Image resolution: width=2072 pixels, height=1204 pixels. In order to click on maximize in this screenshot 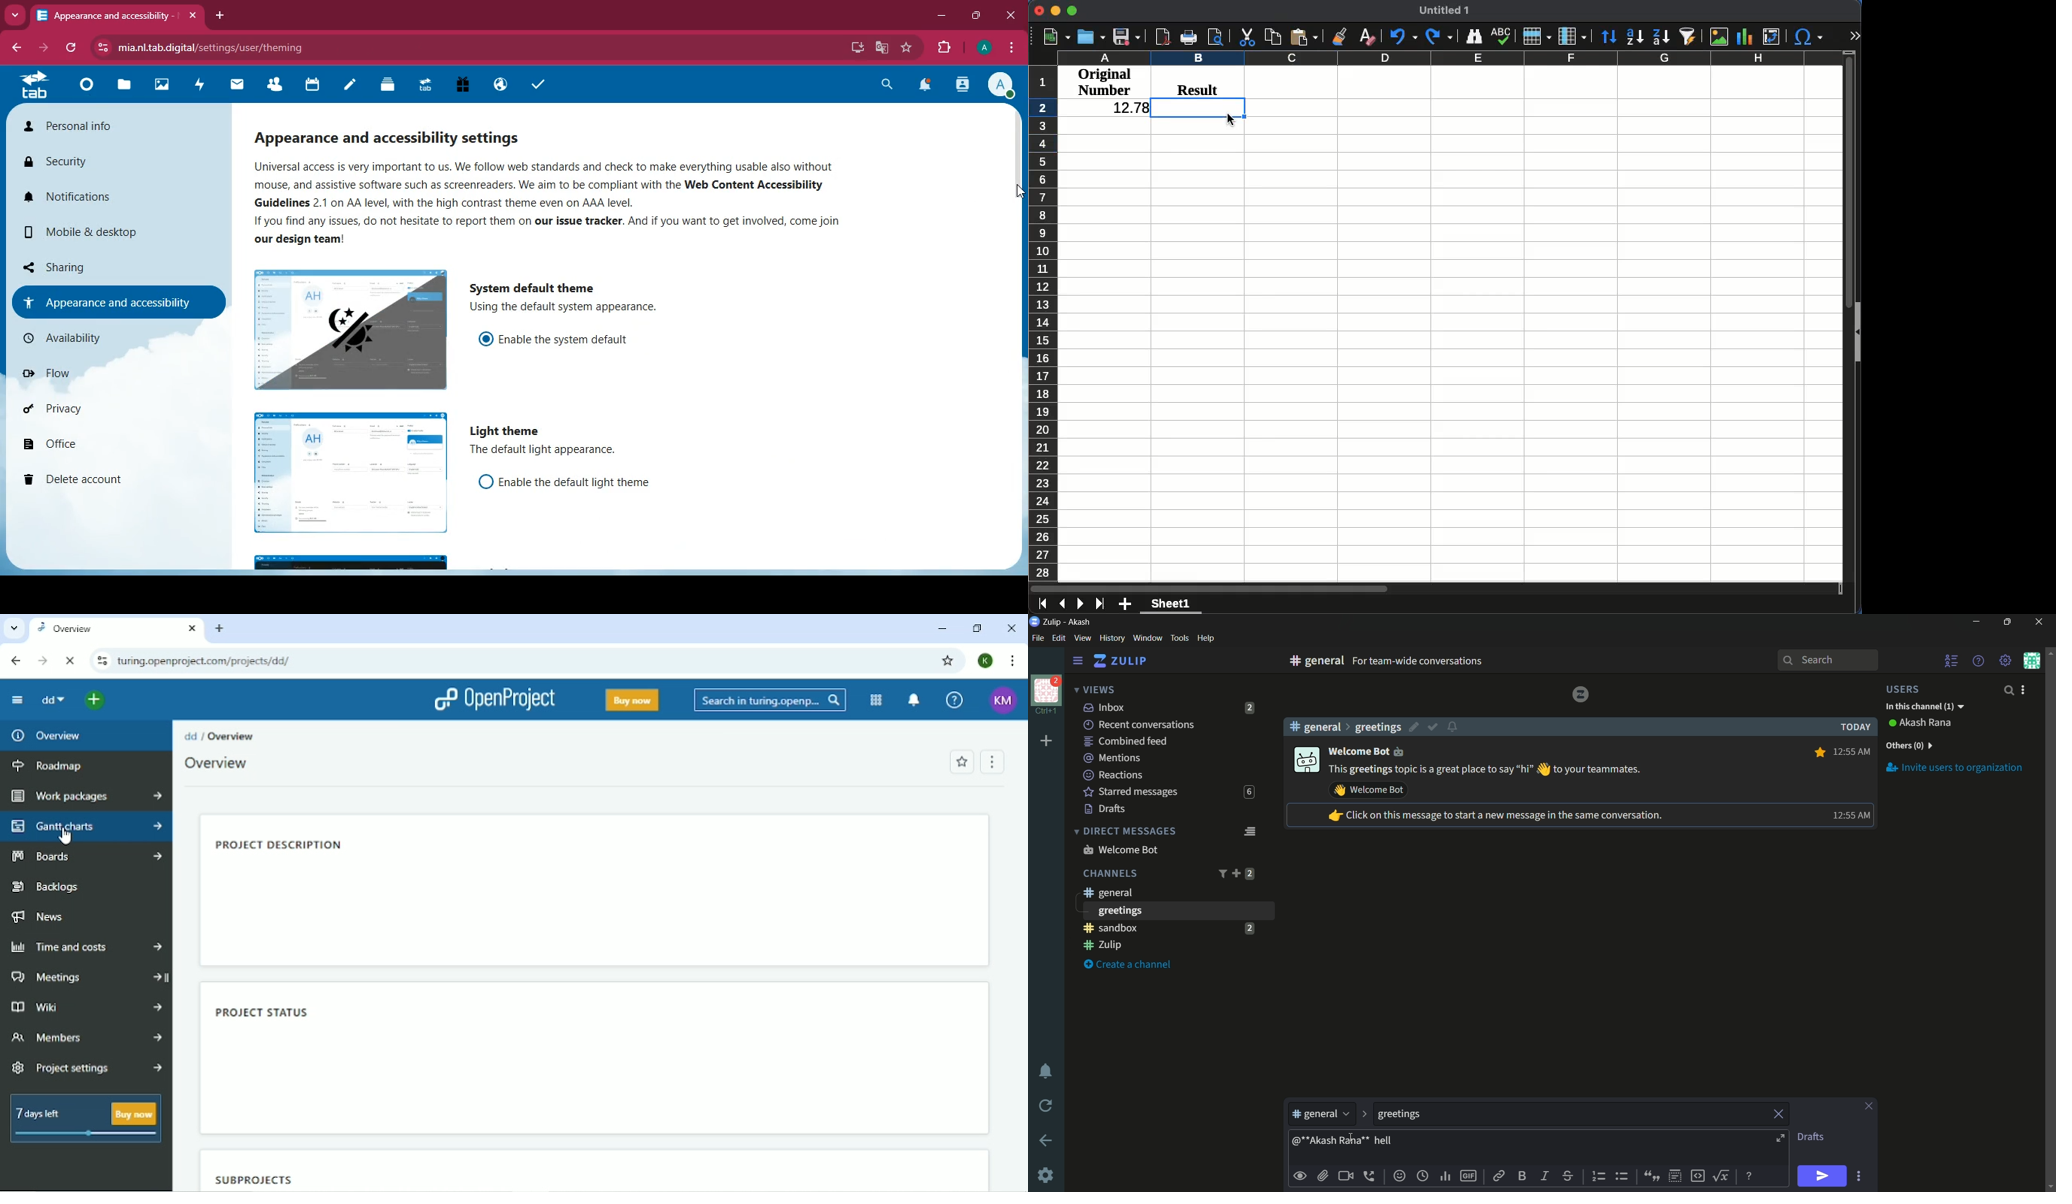, I will do `click(978, 13)`.